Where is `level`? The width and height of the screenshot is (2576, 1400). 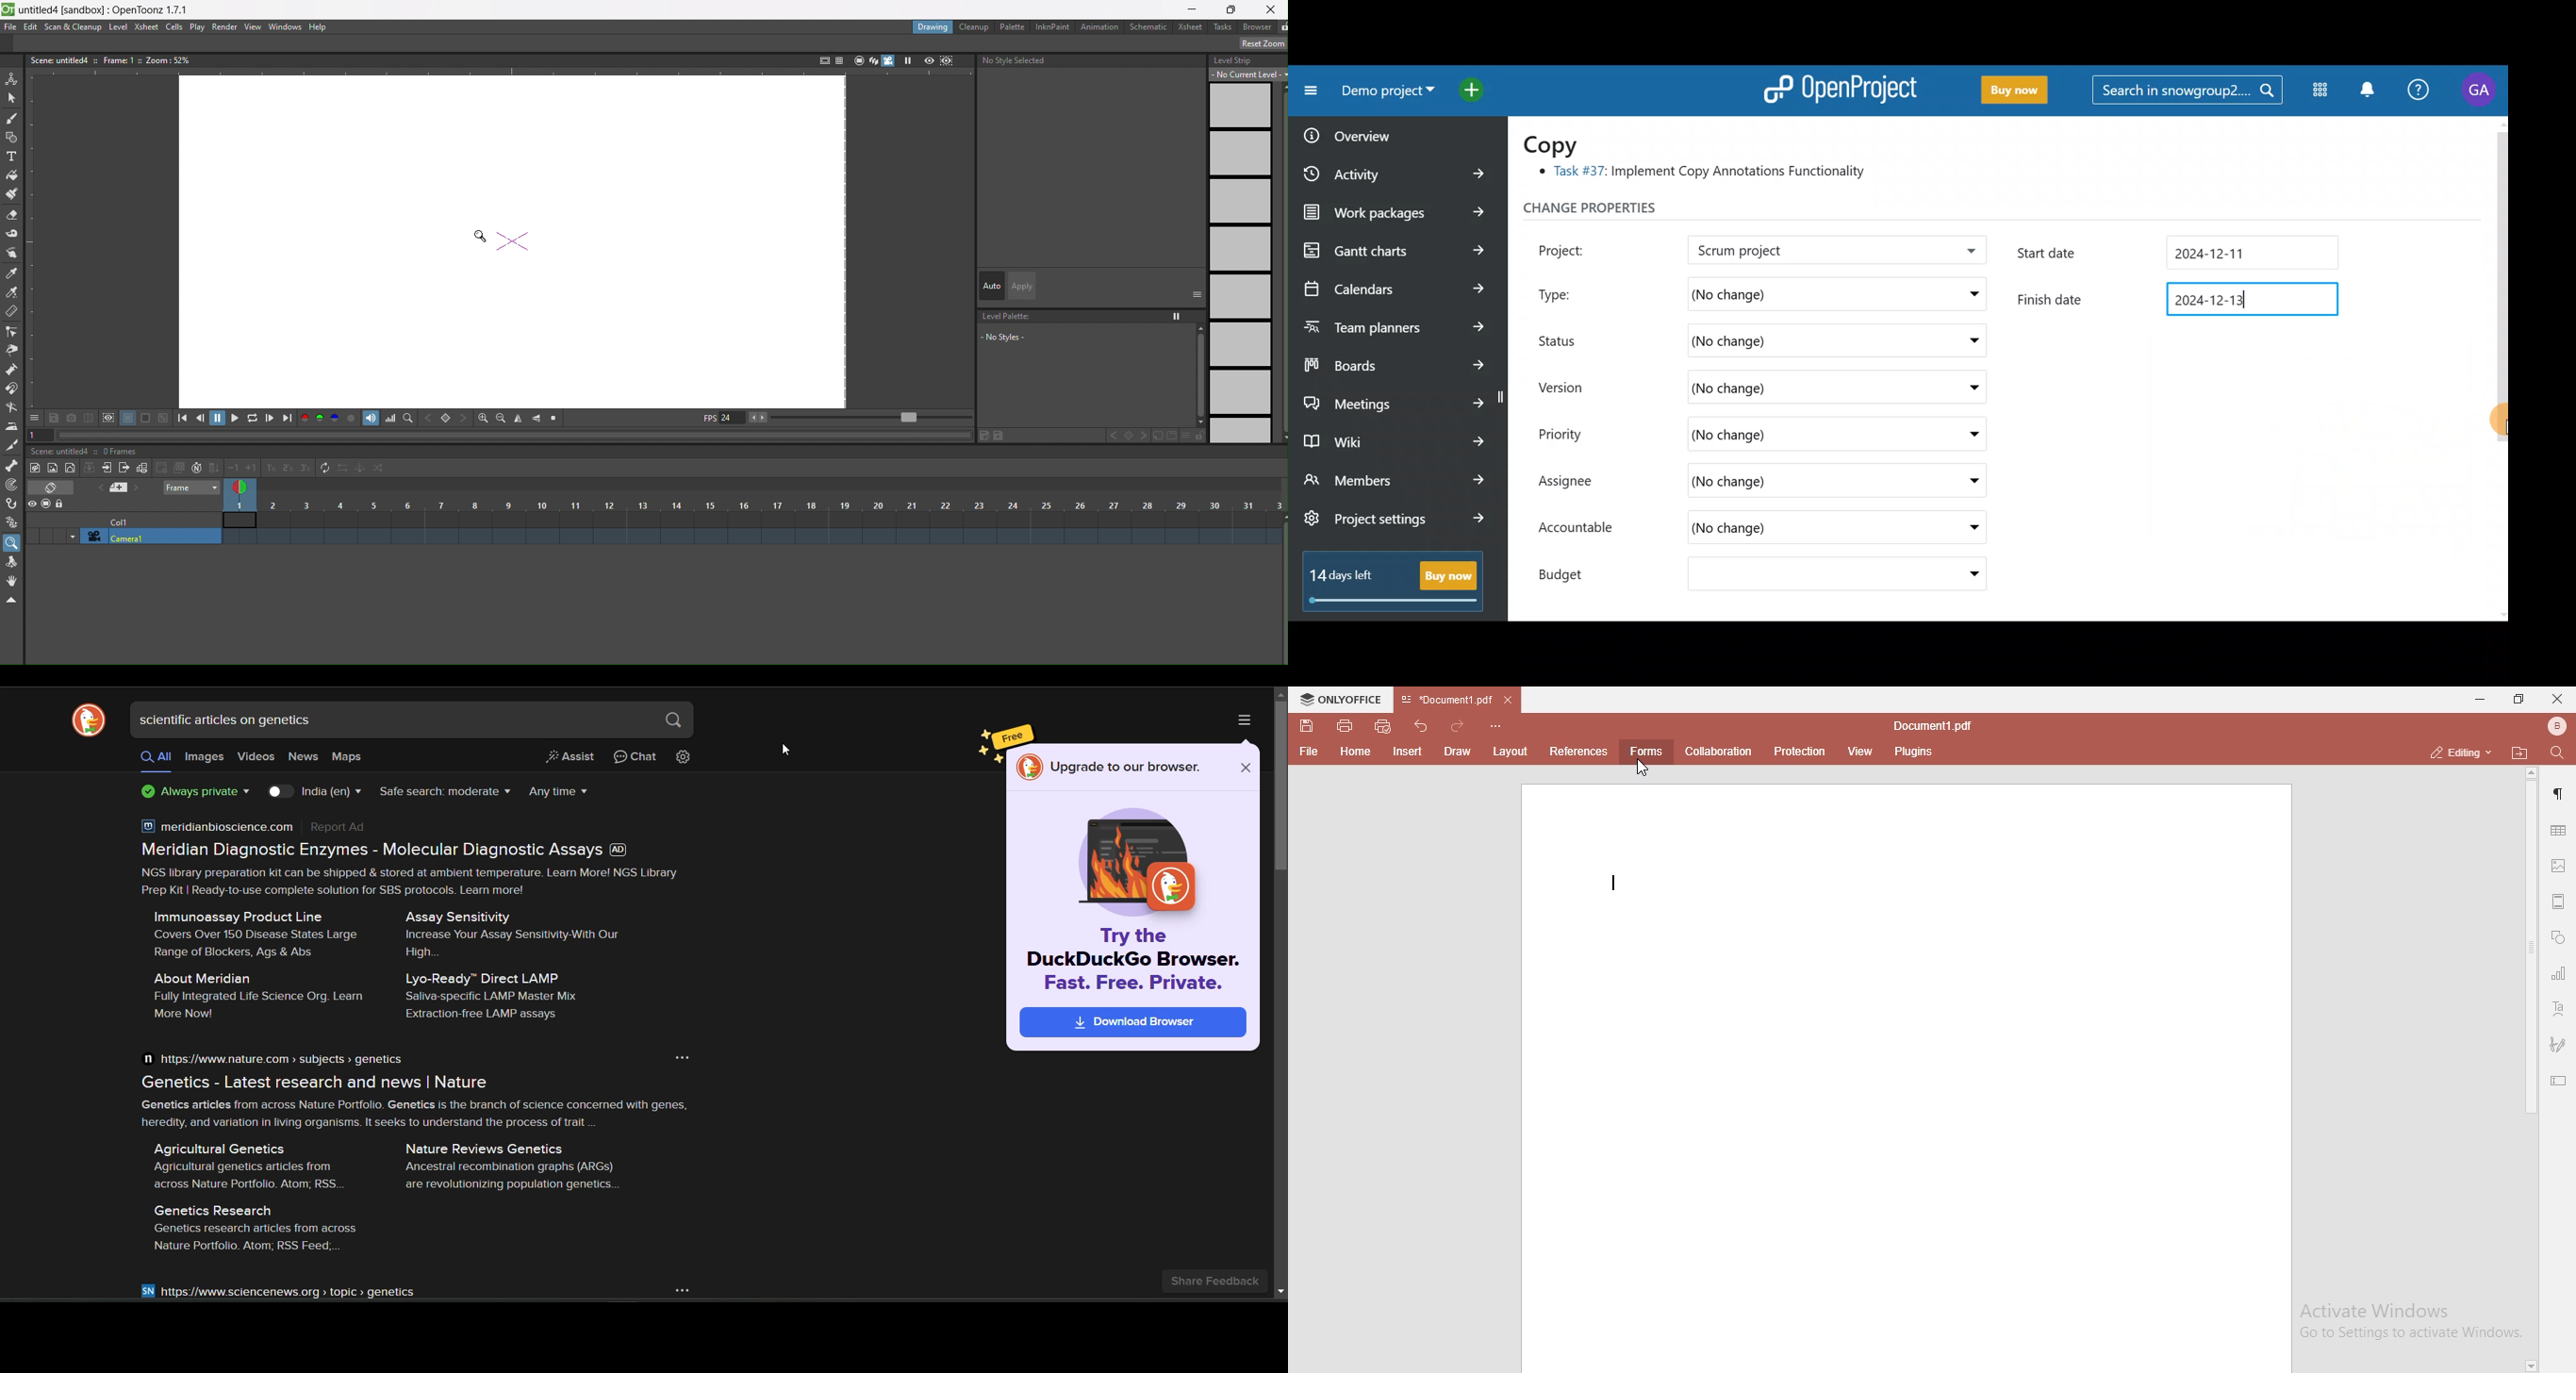 level is located at coordinates (118, 26).